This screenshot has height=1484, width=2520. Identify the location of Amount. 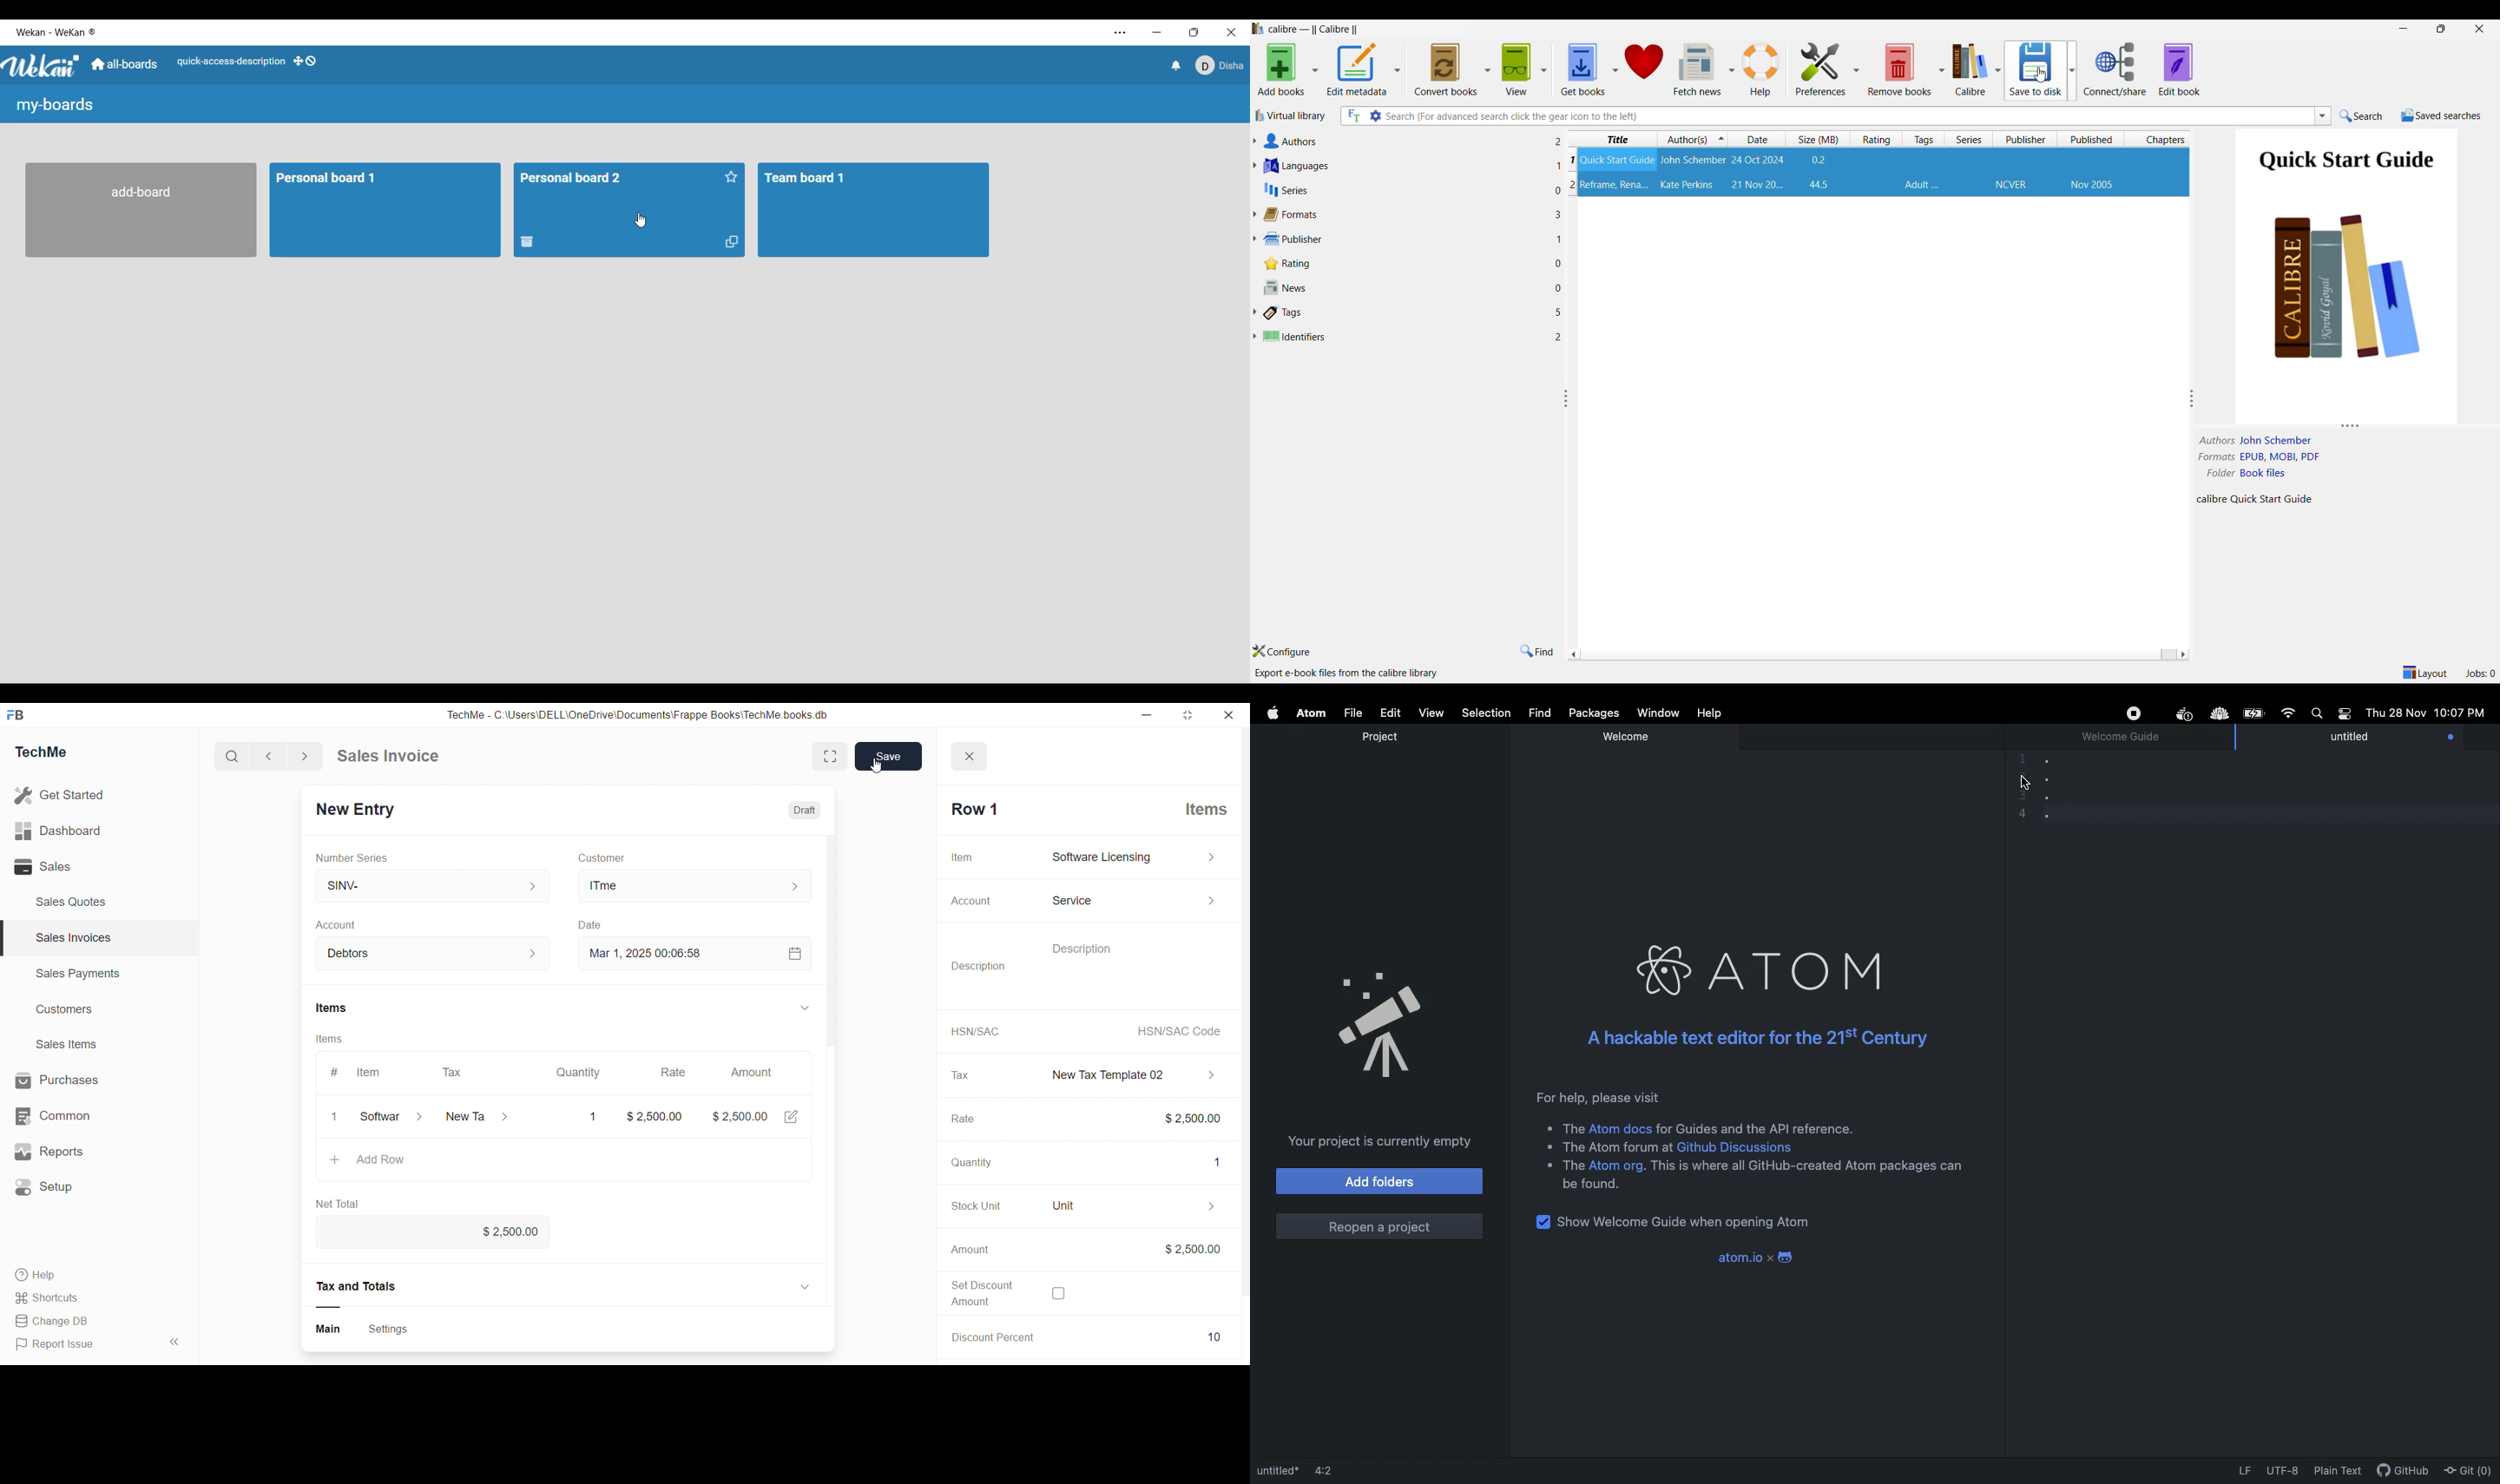
(754, 1069).